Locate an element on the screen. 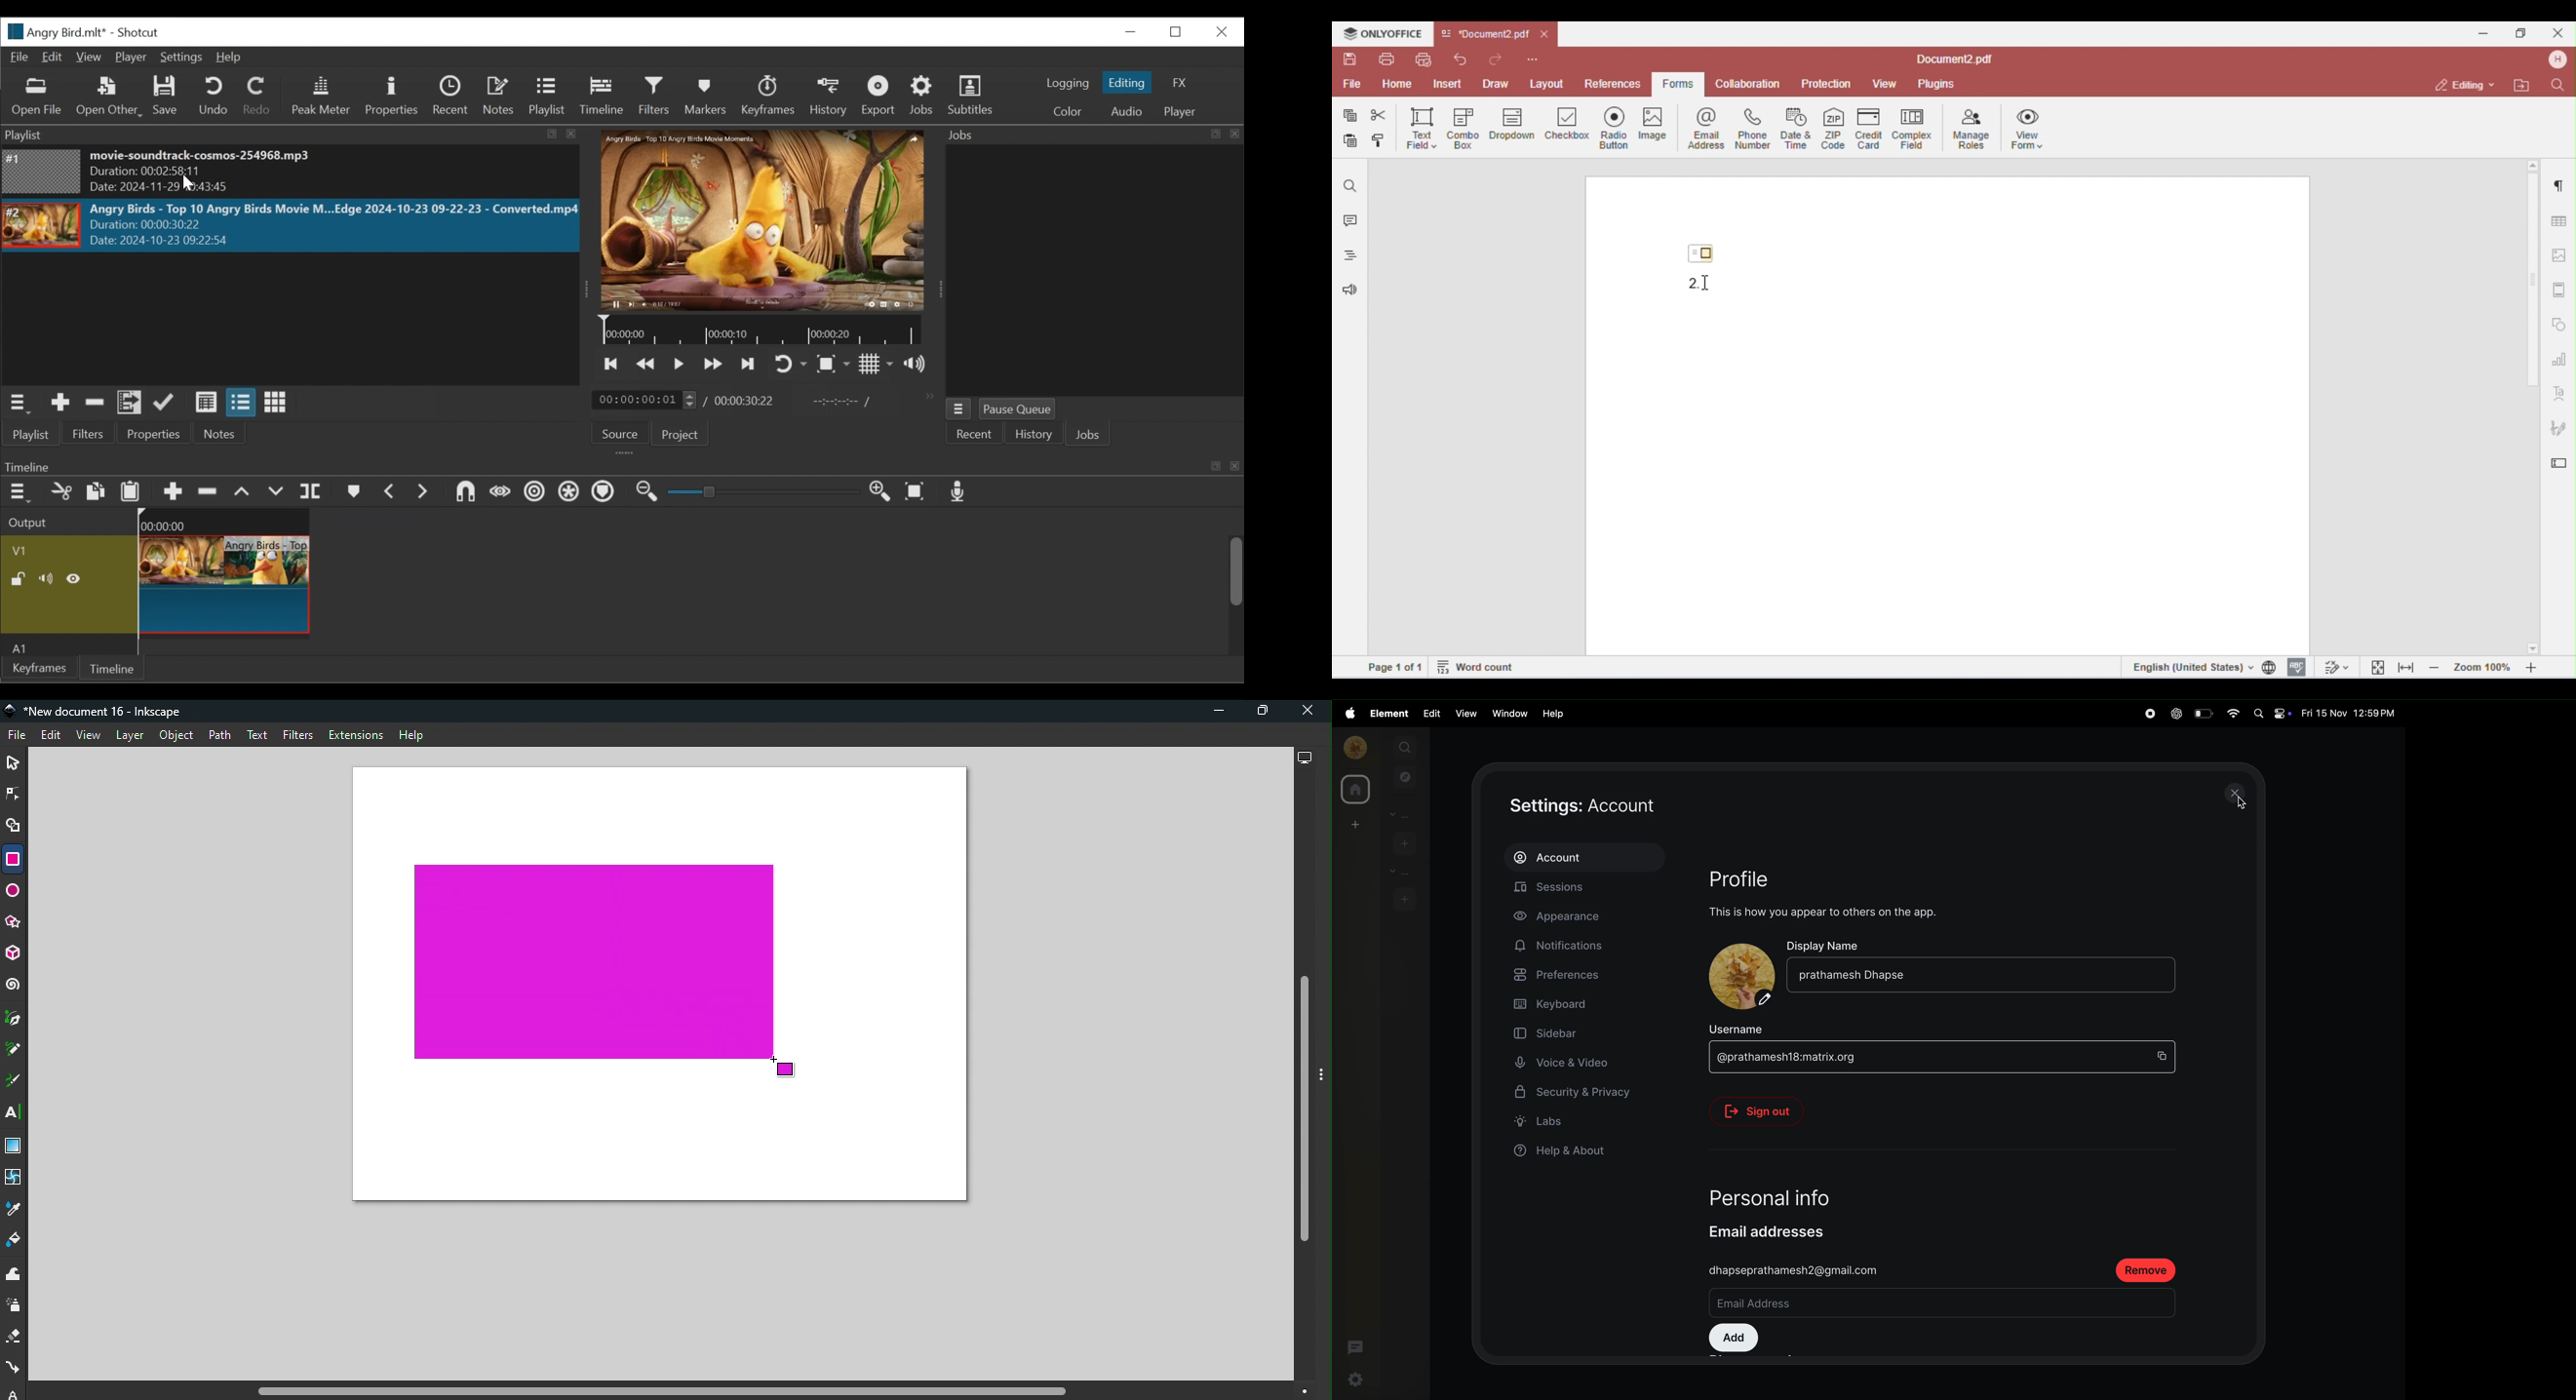 The height and width of the screenshot is (1400, 2576). Minimize is located at coordinates (1216, 711).